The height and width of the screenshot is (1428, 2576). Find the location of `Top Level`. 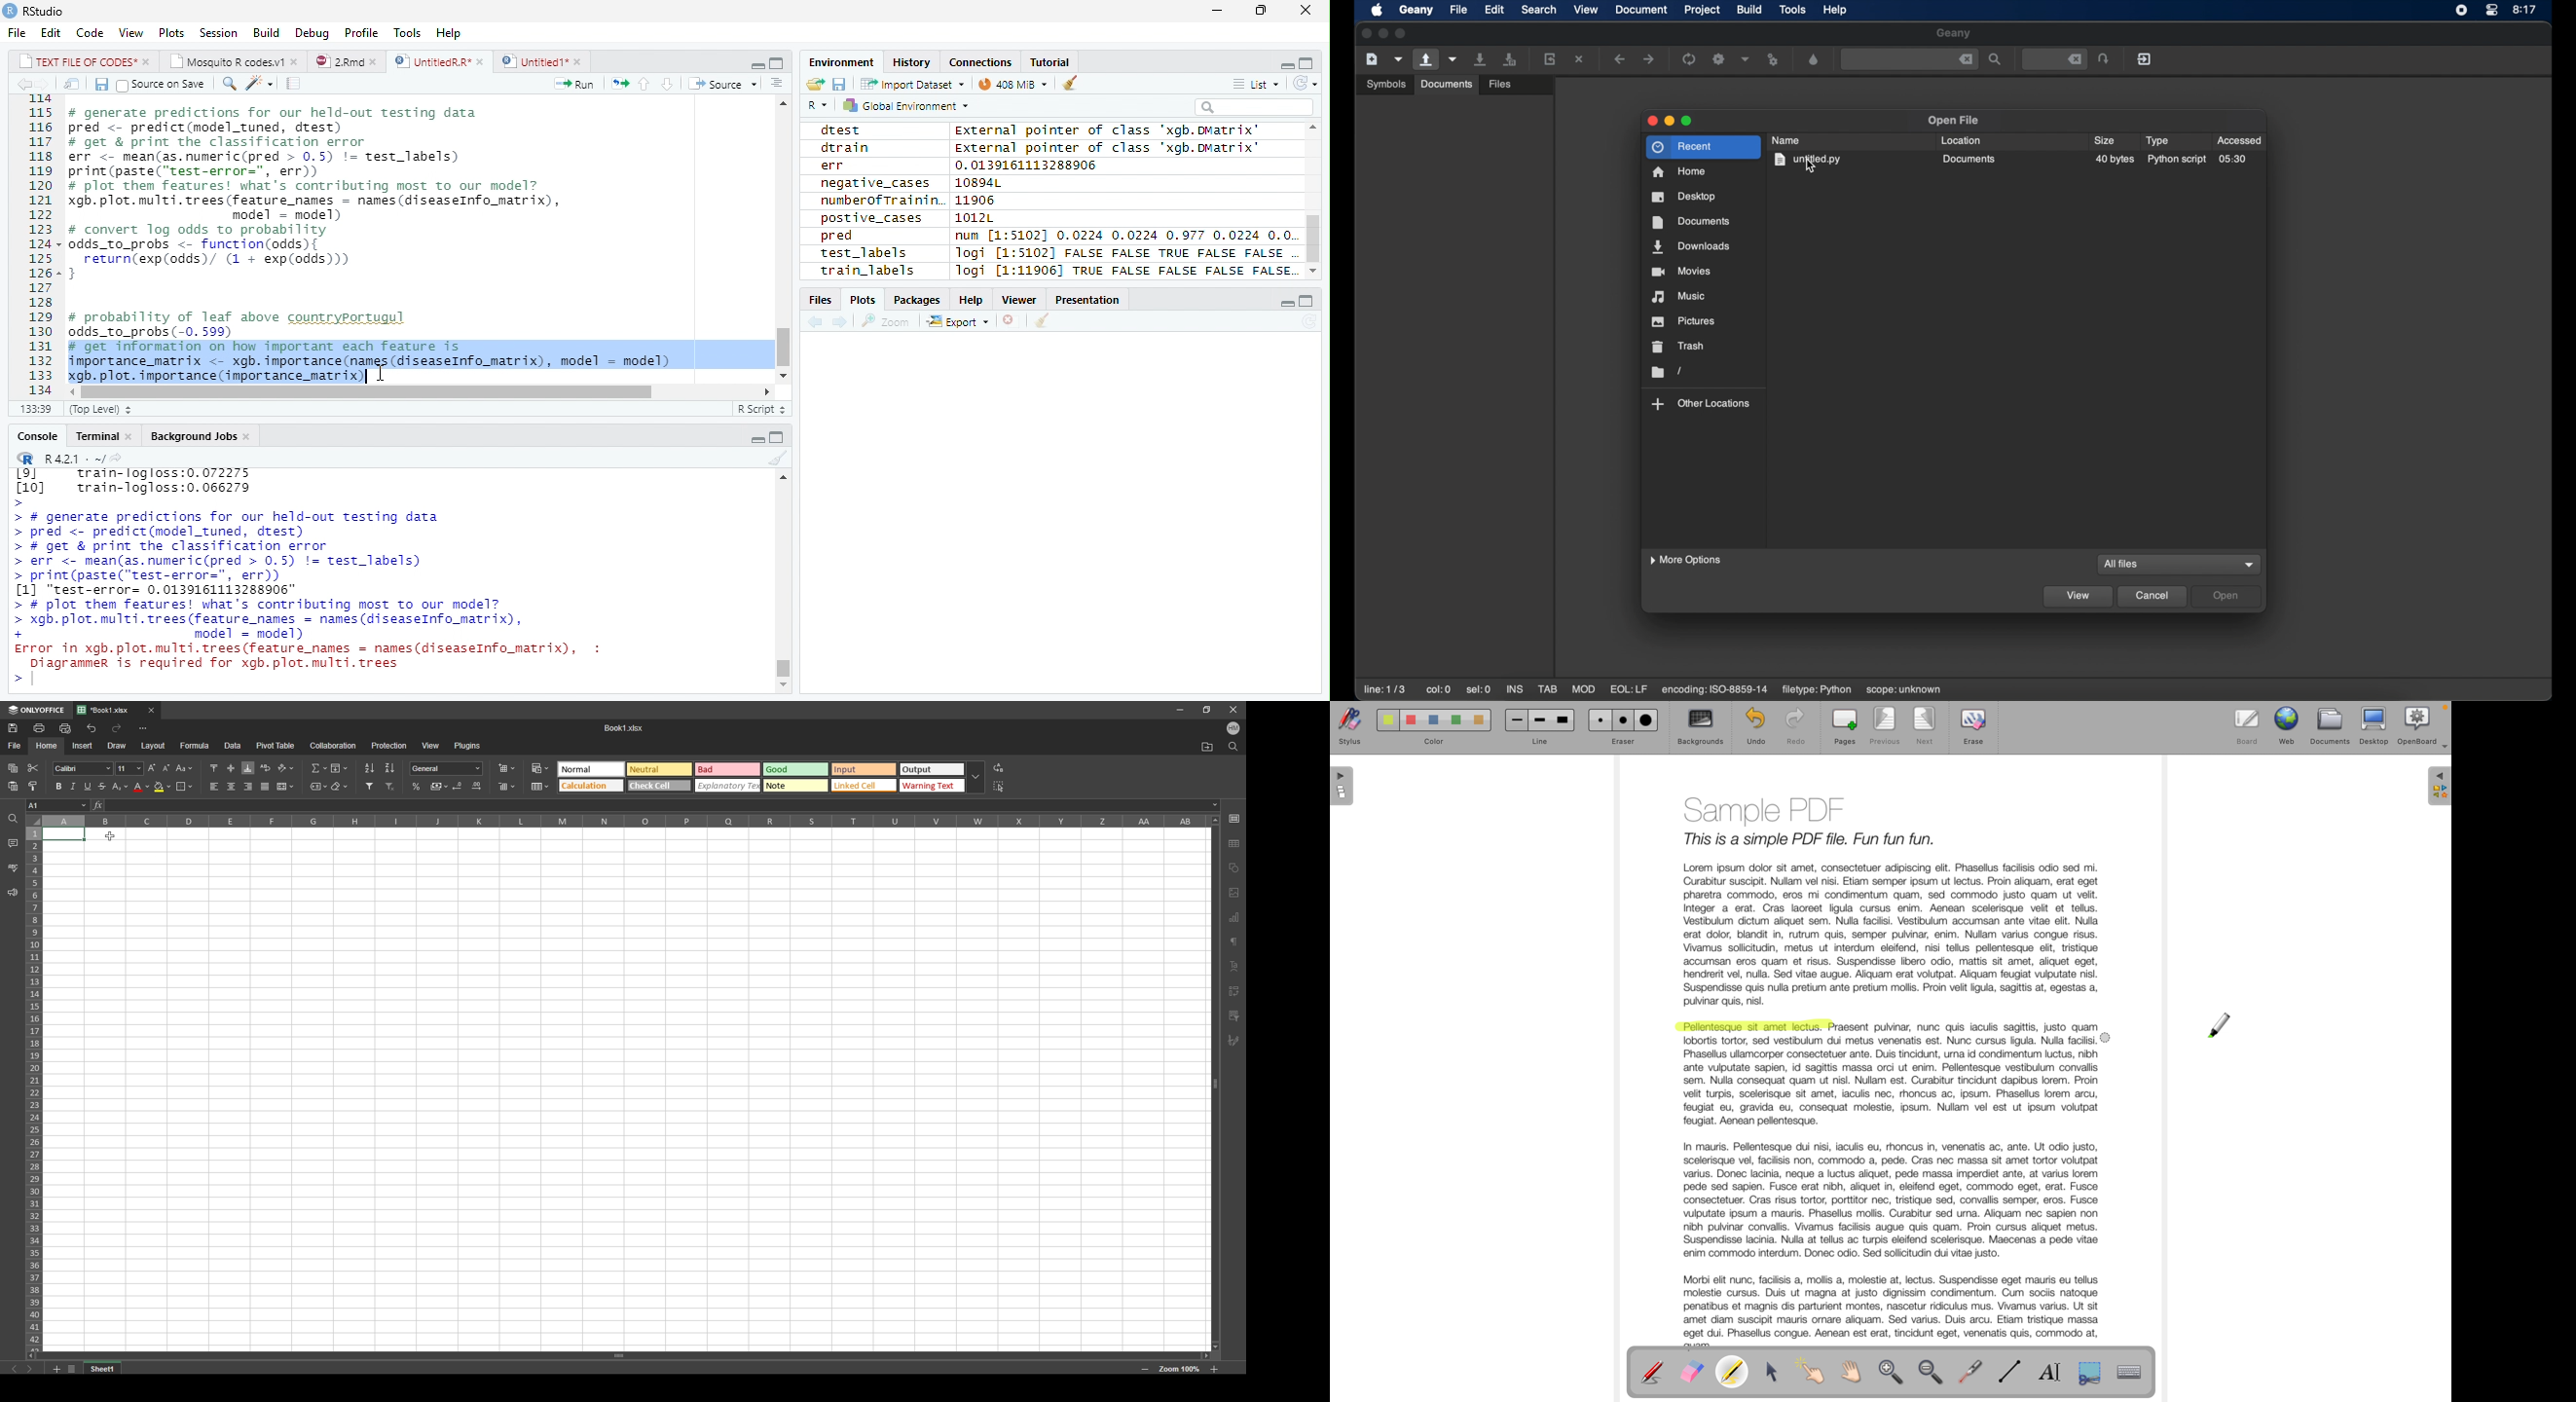

Top Level is located at coordinates (102, 408).